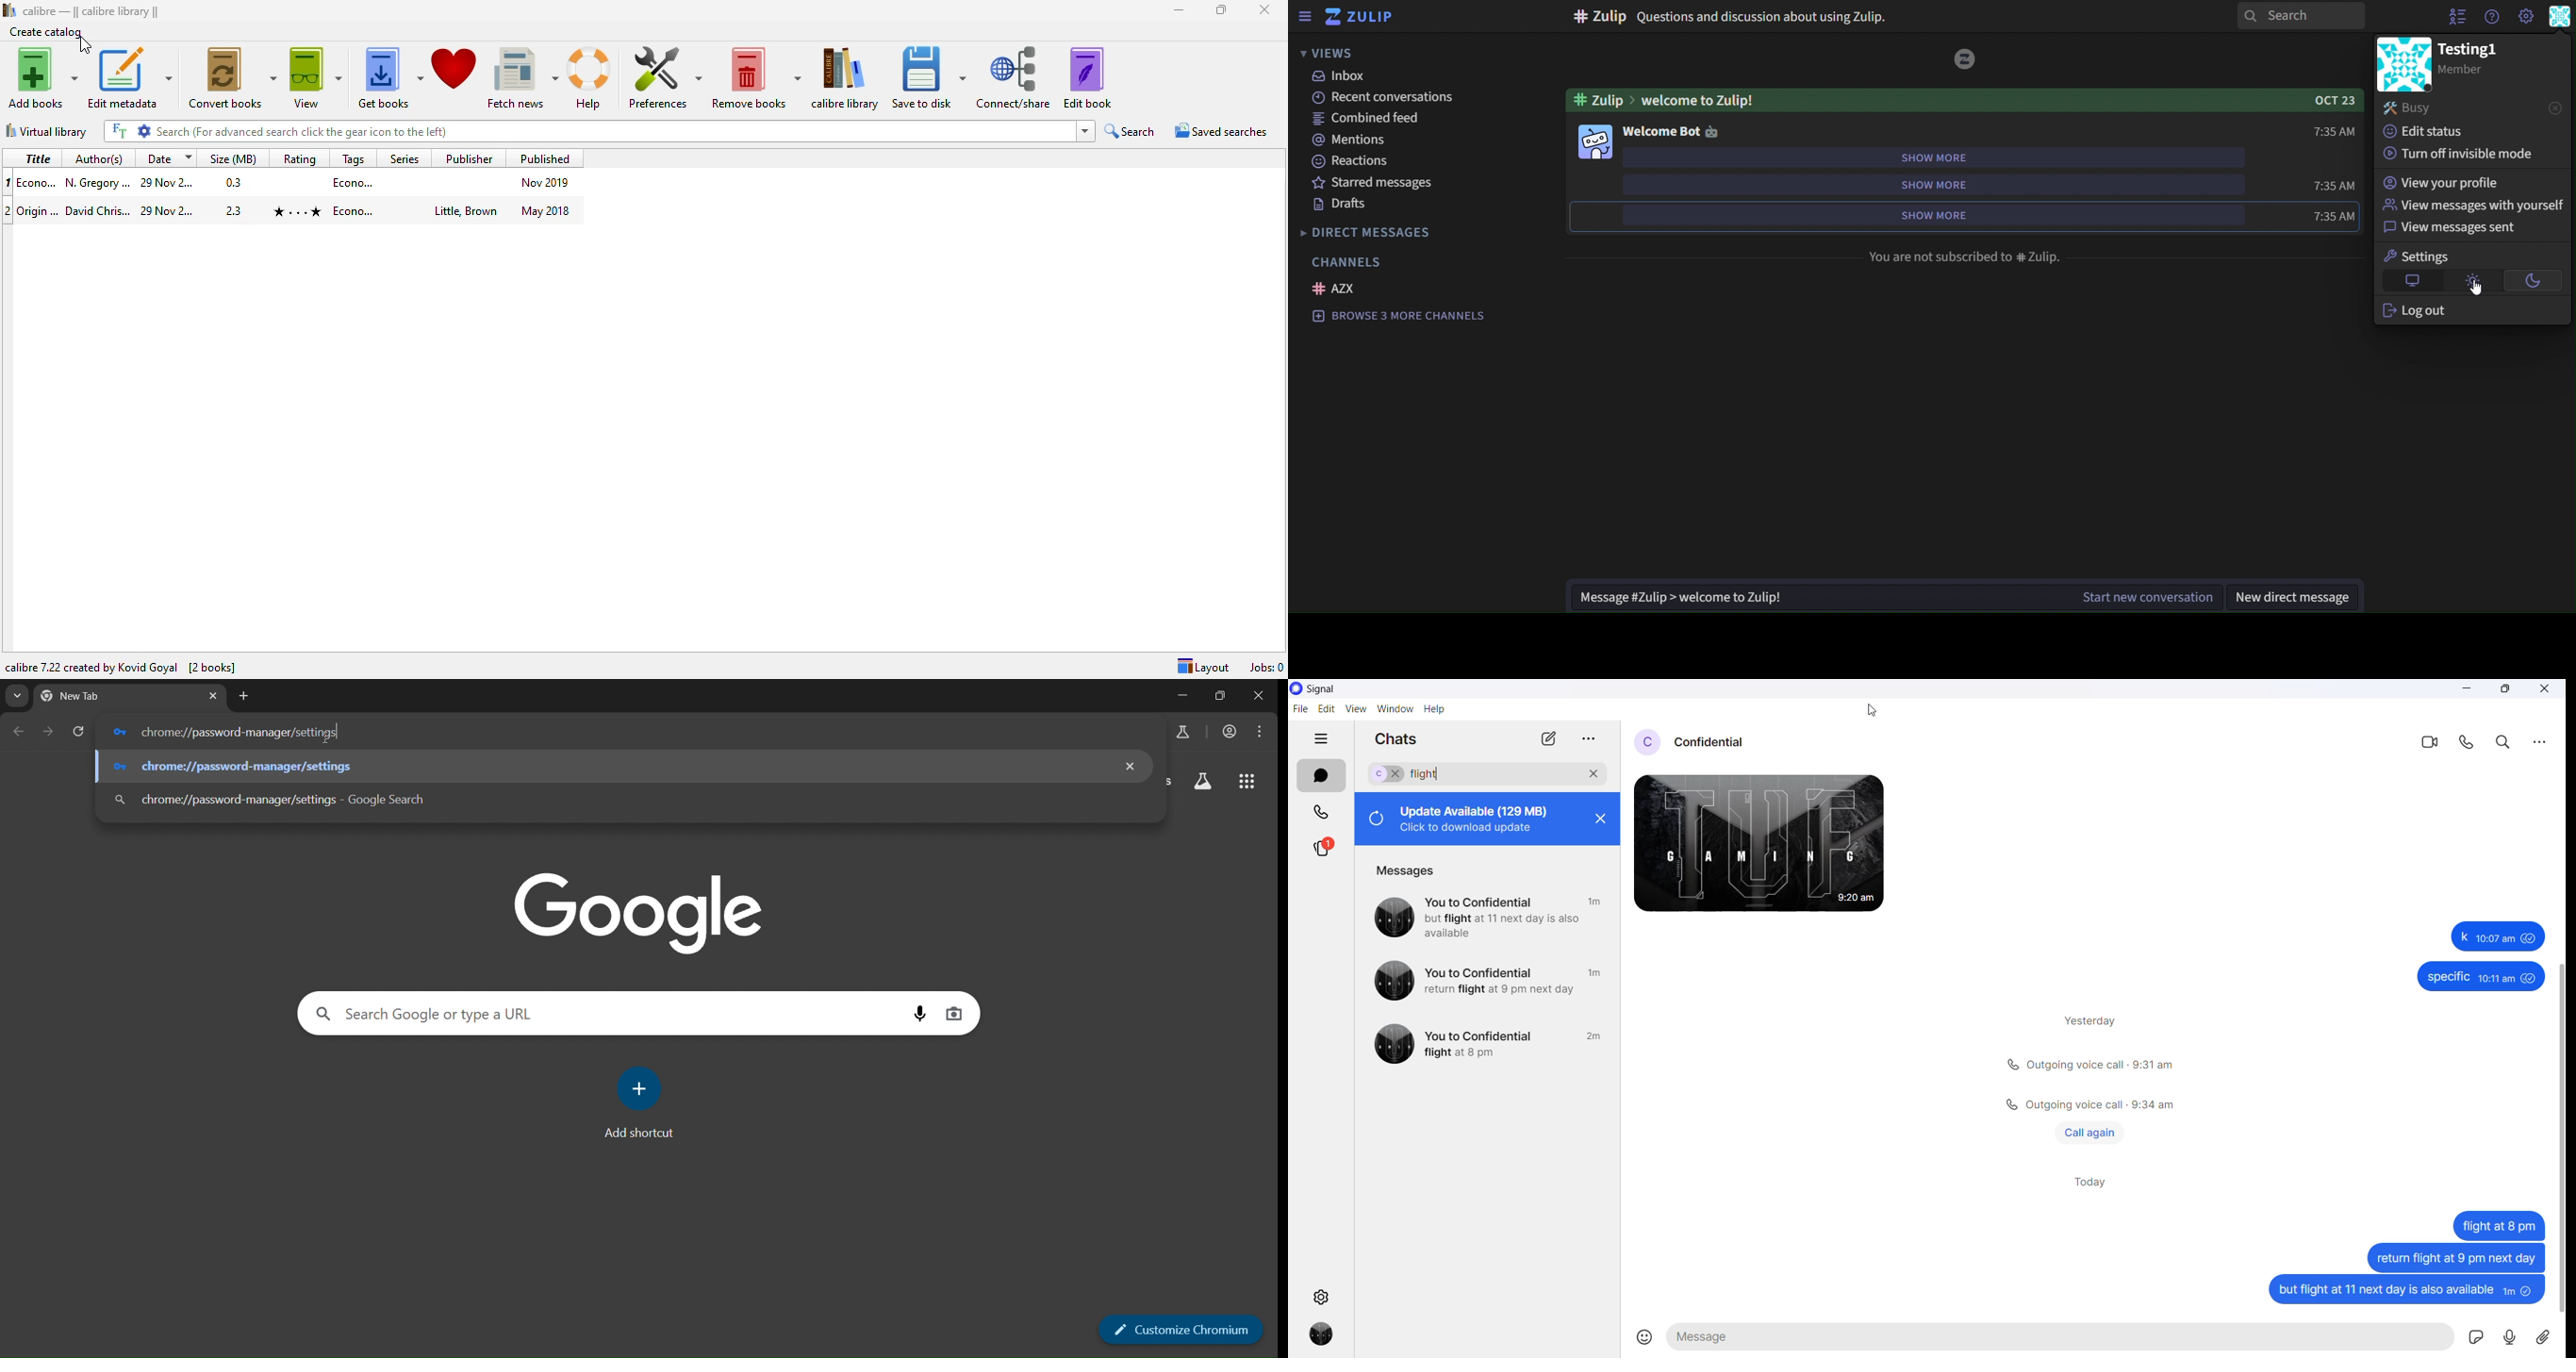 The height and width of the screenshot is (1372, 2576). Describe the element at coordinates (1340, 78) in the screenshot. I see `inbox` at that location.